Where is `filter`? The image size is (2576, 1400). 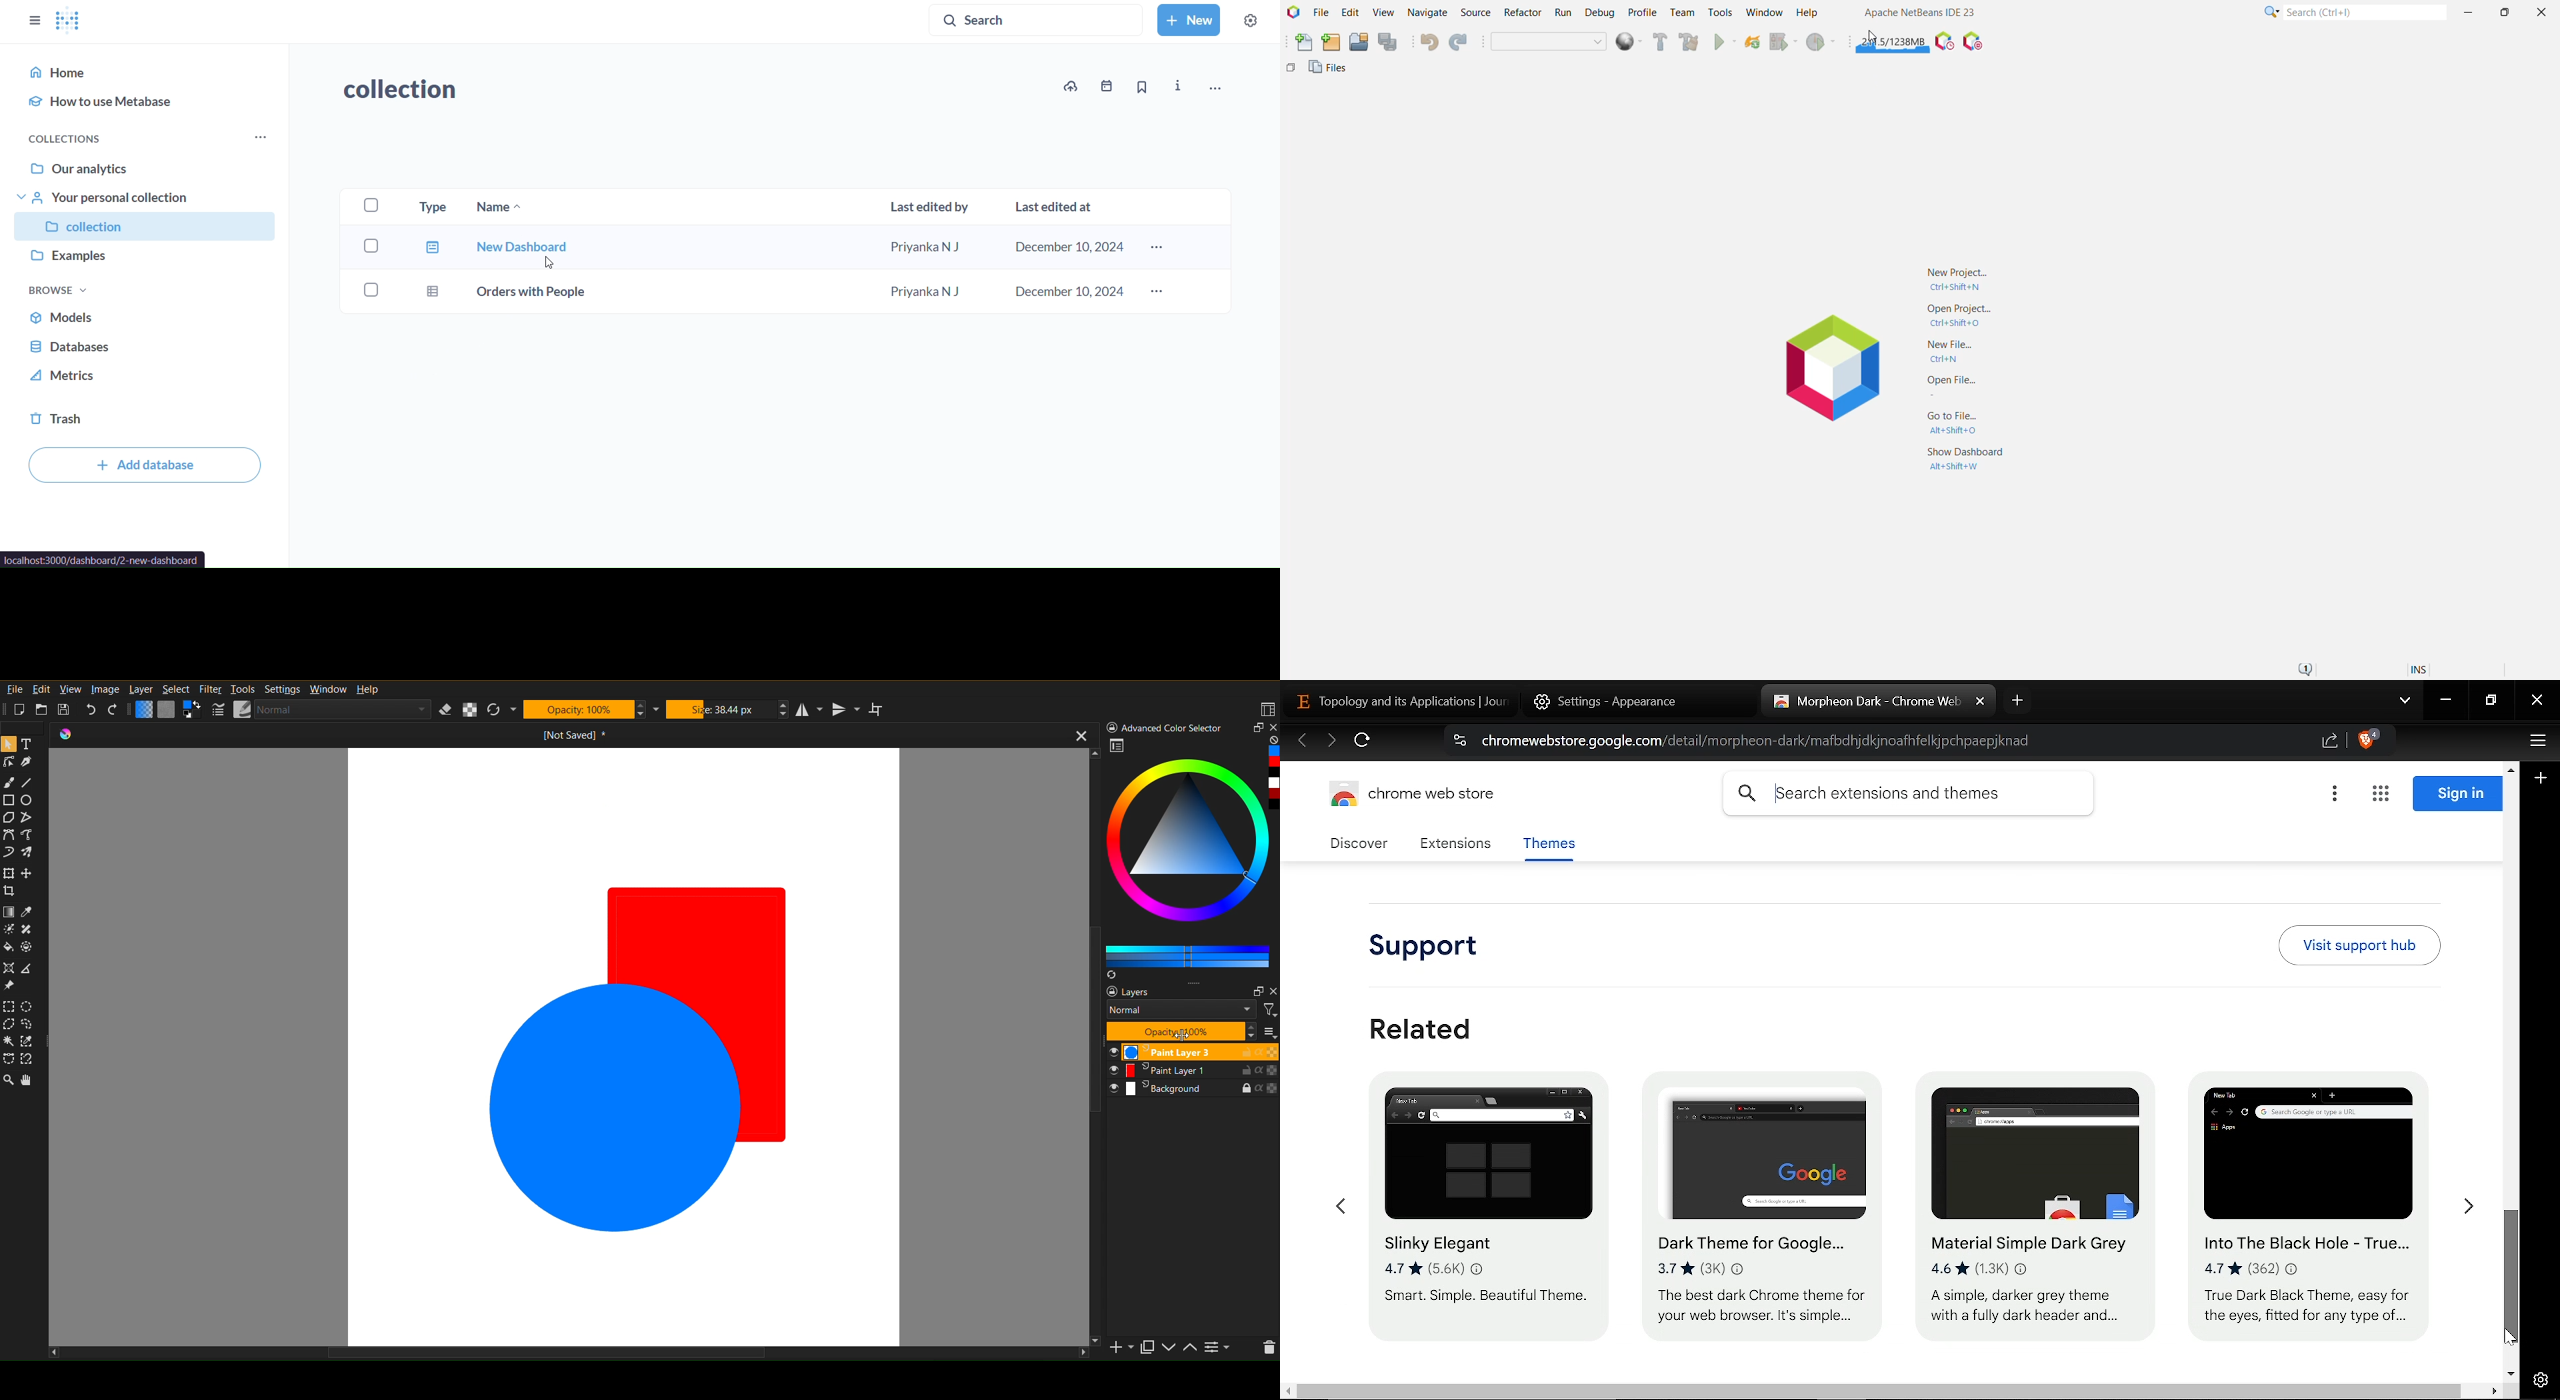
filter is located at coordinates (1268, 1012).